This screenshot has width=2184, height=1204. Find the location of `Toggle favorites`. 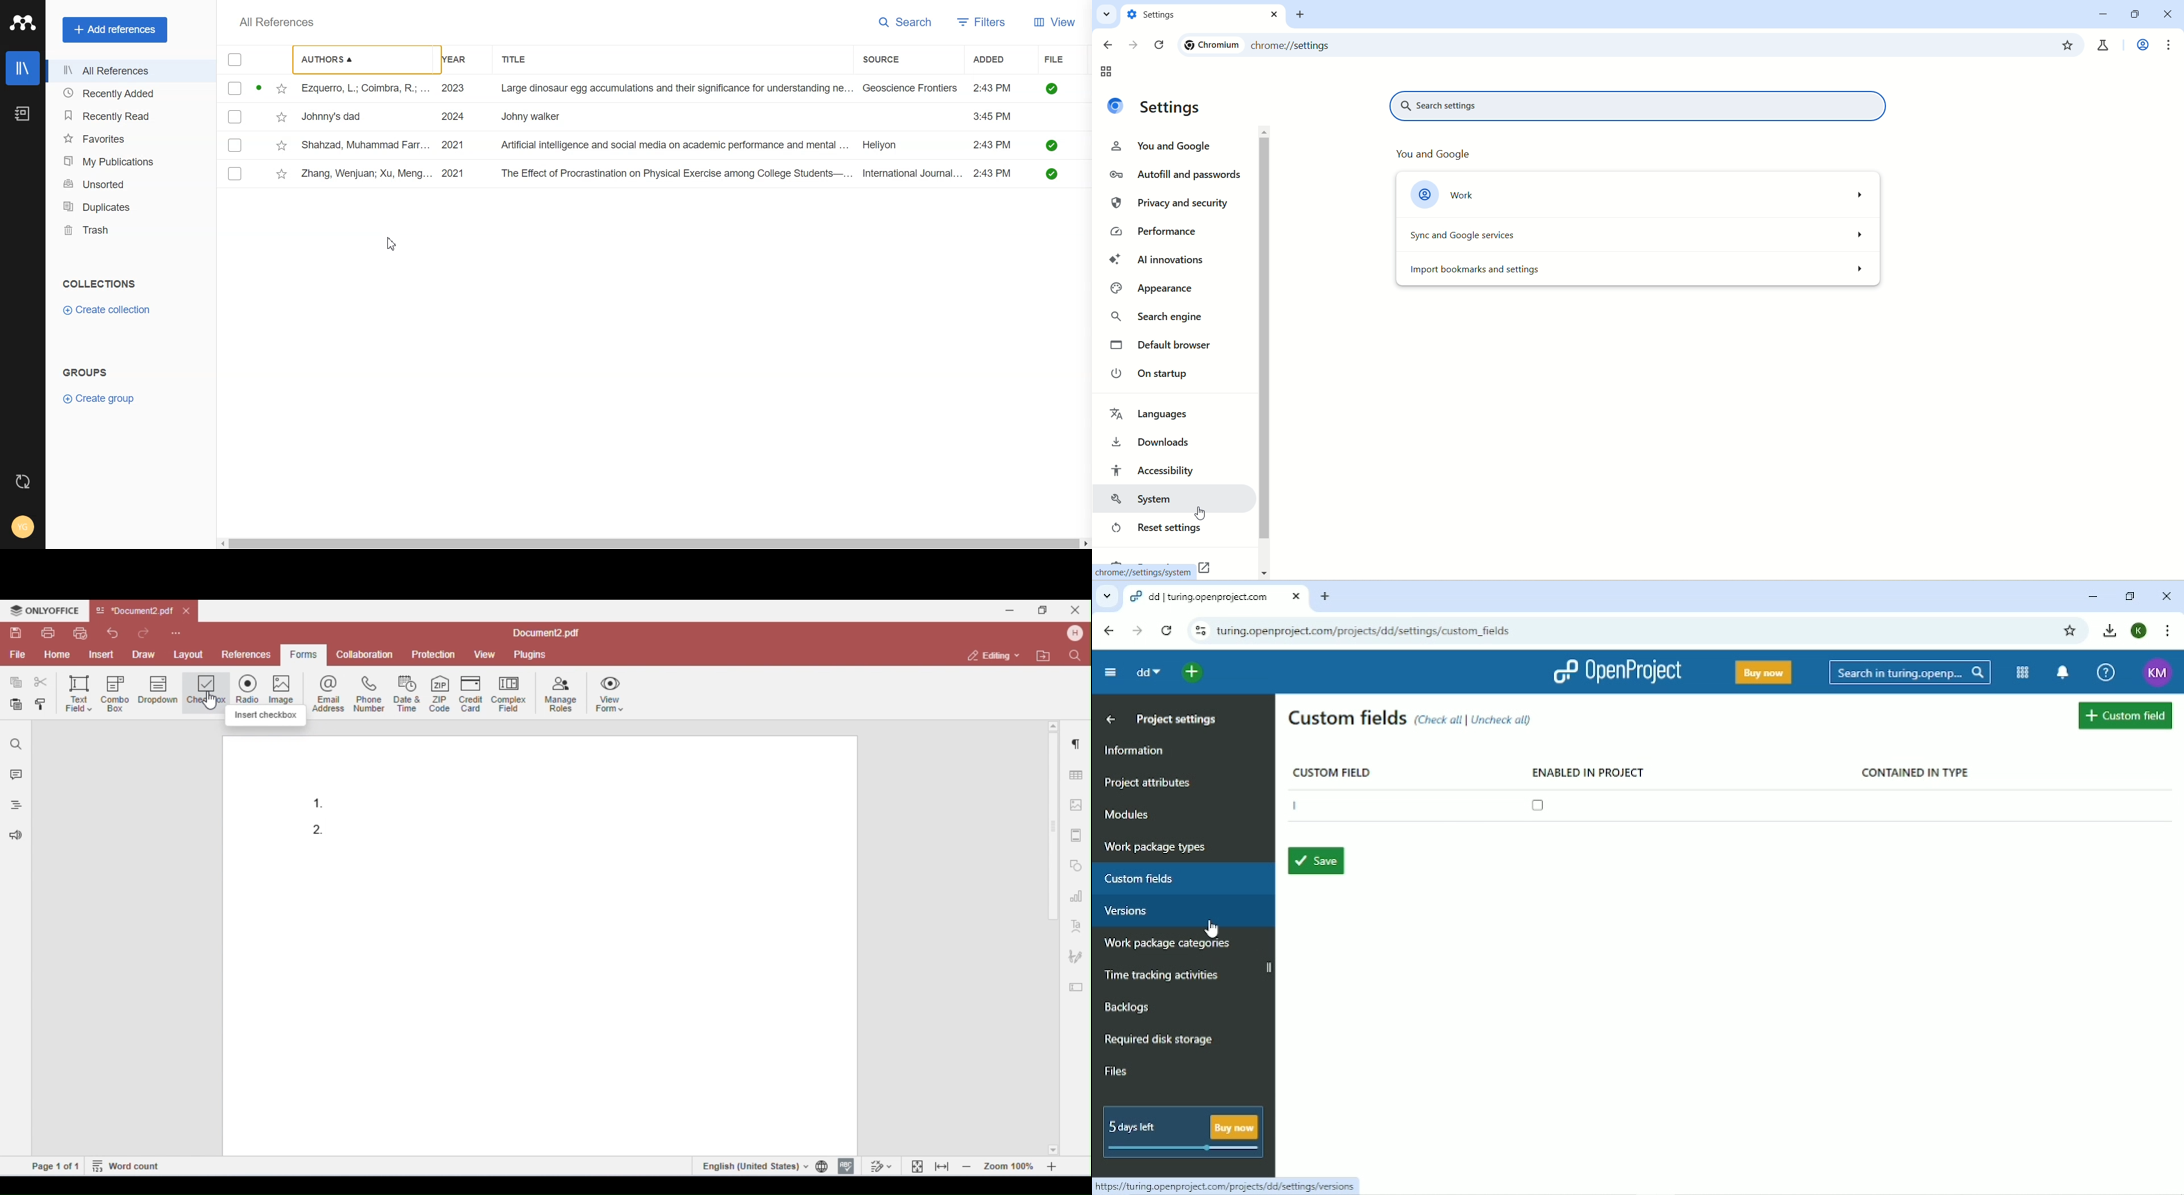

Toggle favorites is located at coordinates (282, 147).